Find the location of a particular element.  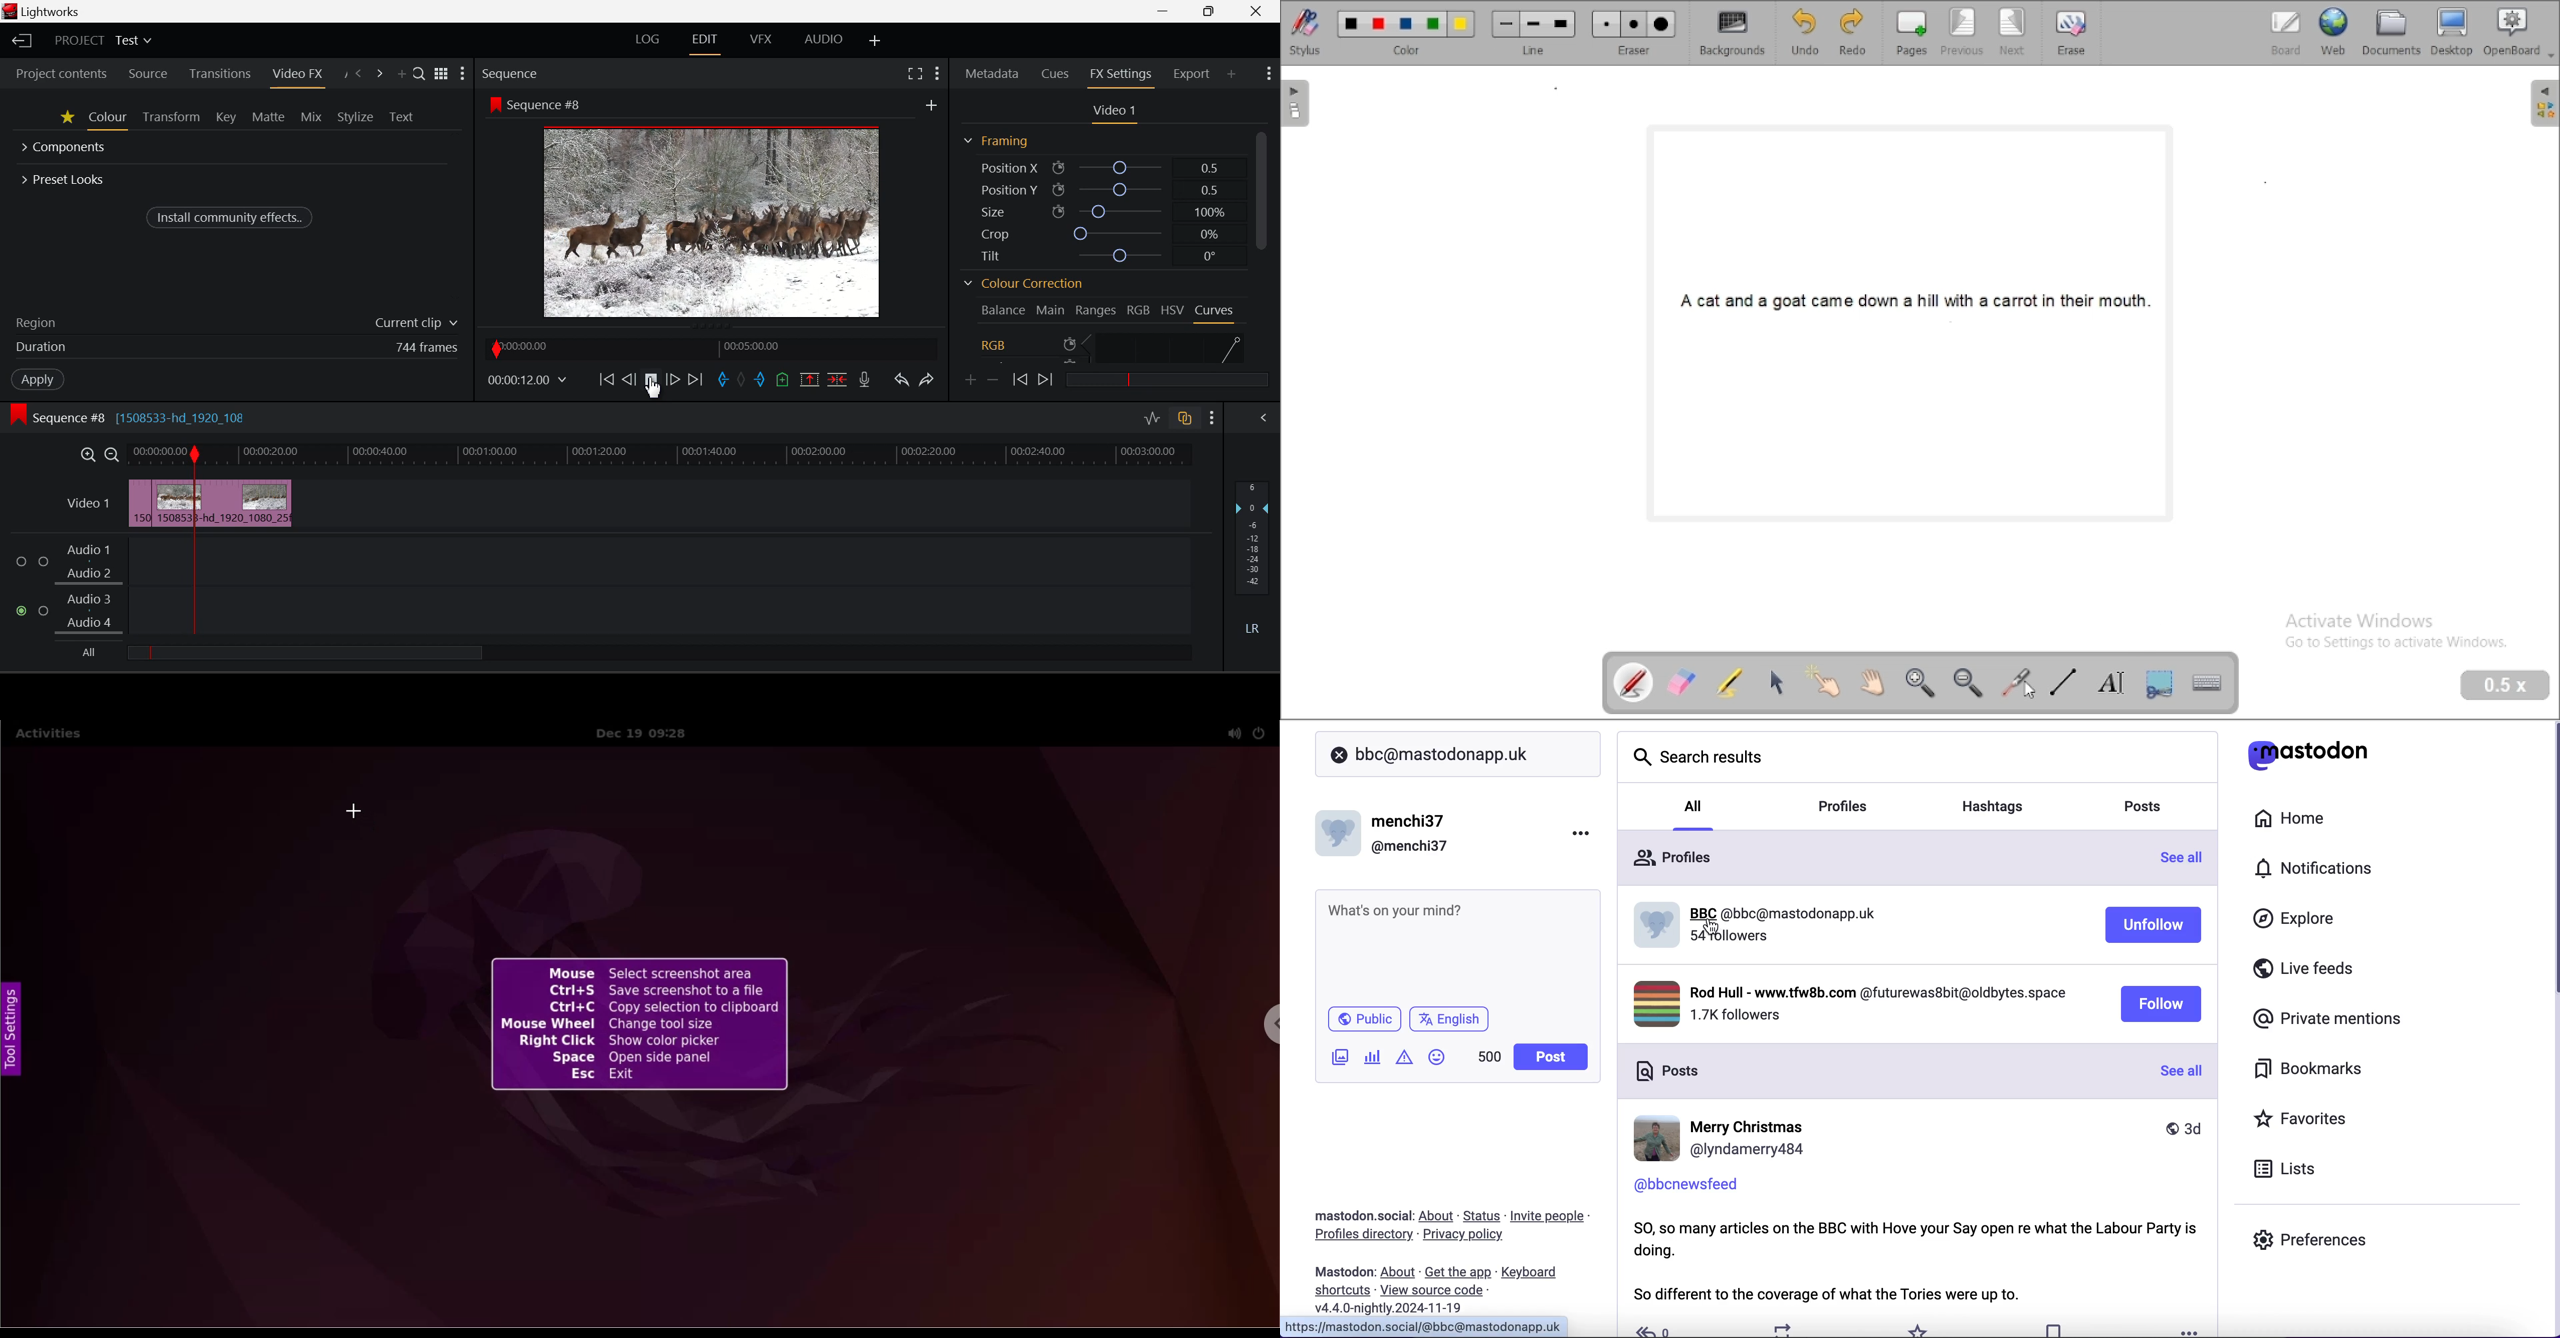

save is located at coordinates (2053, 1329).